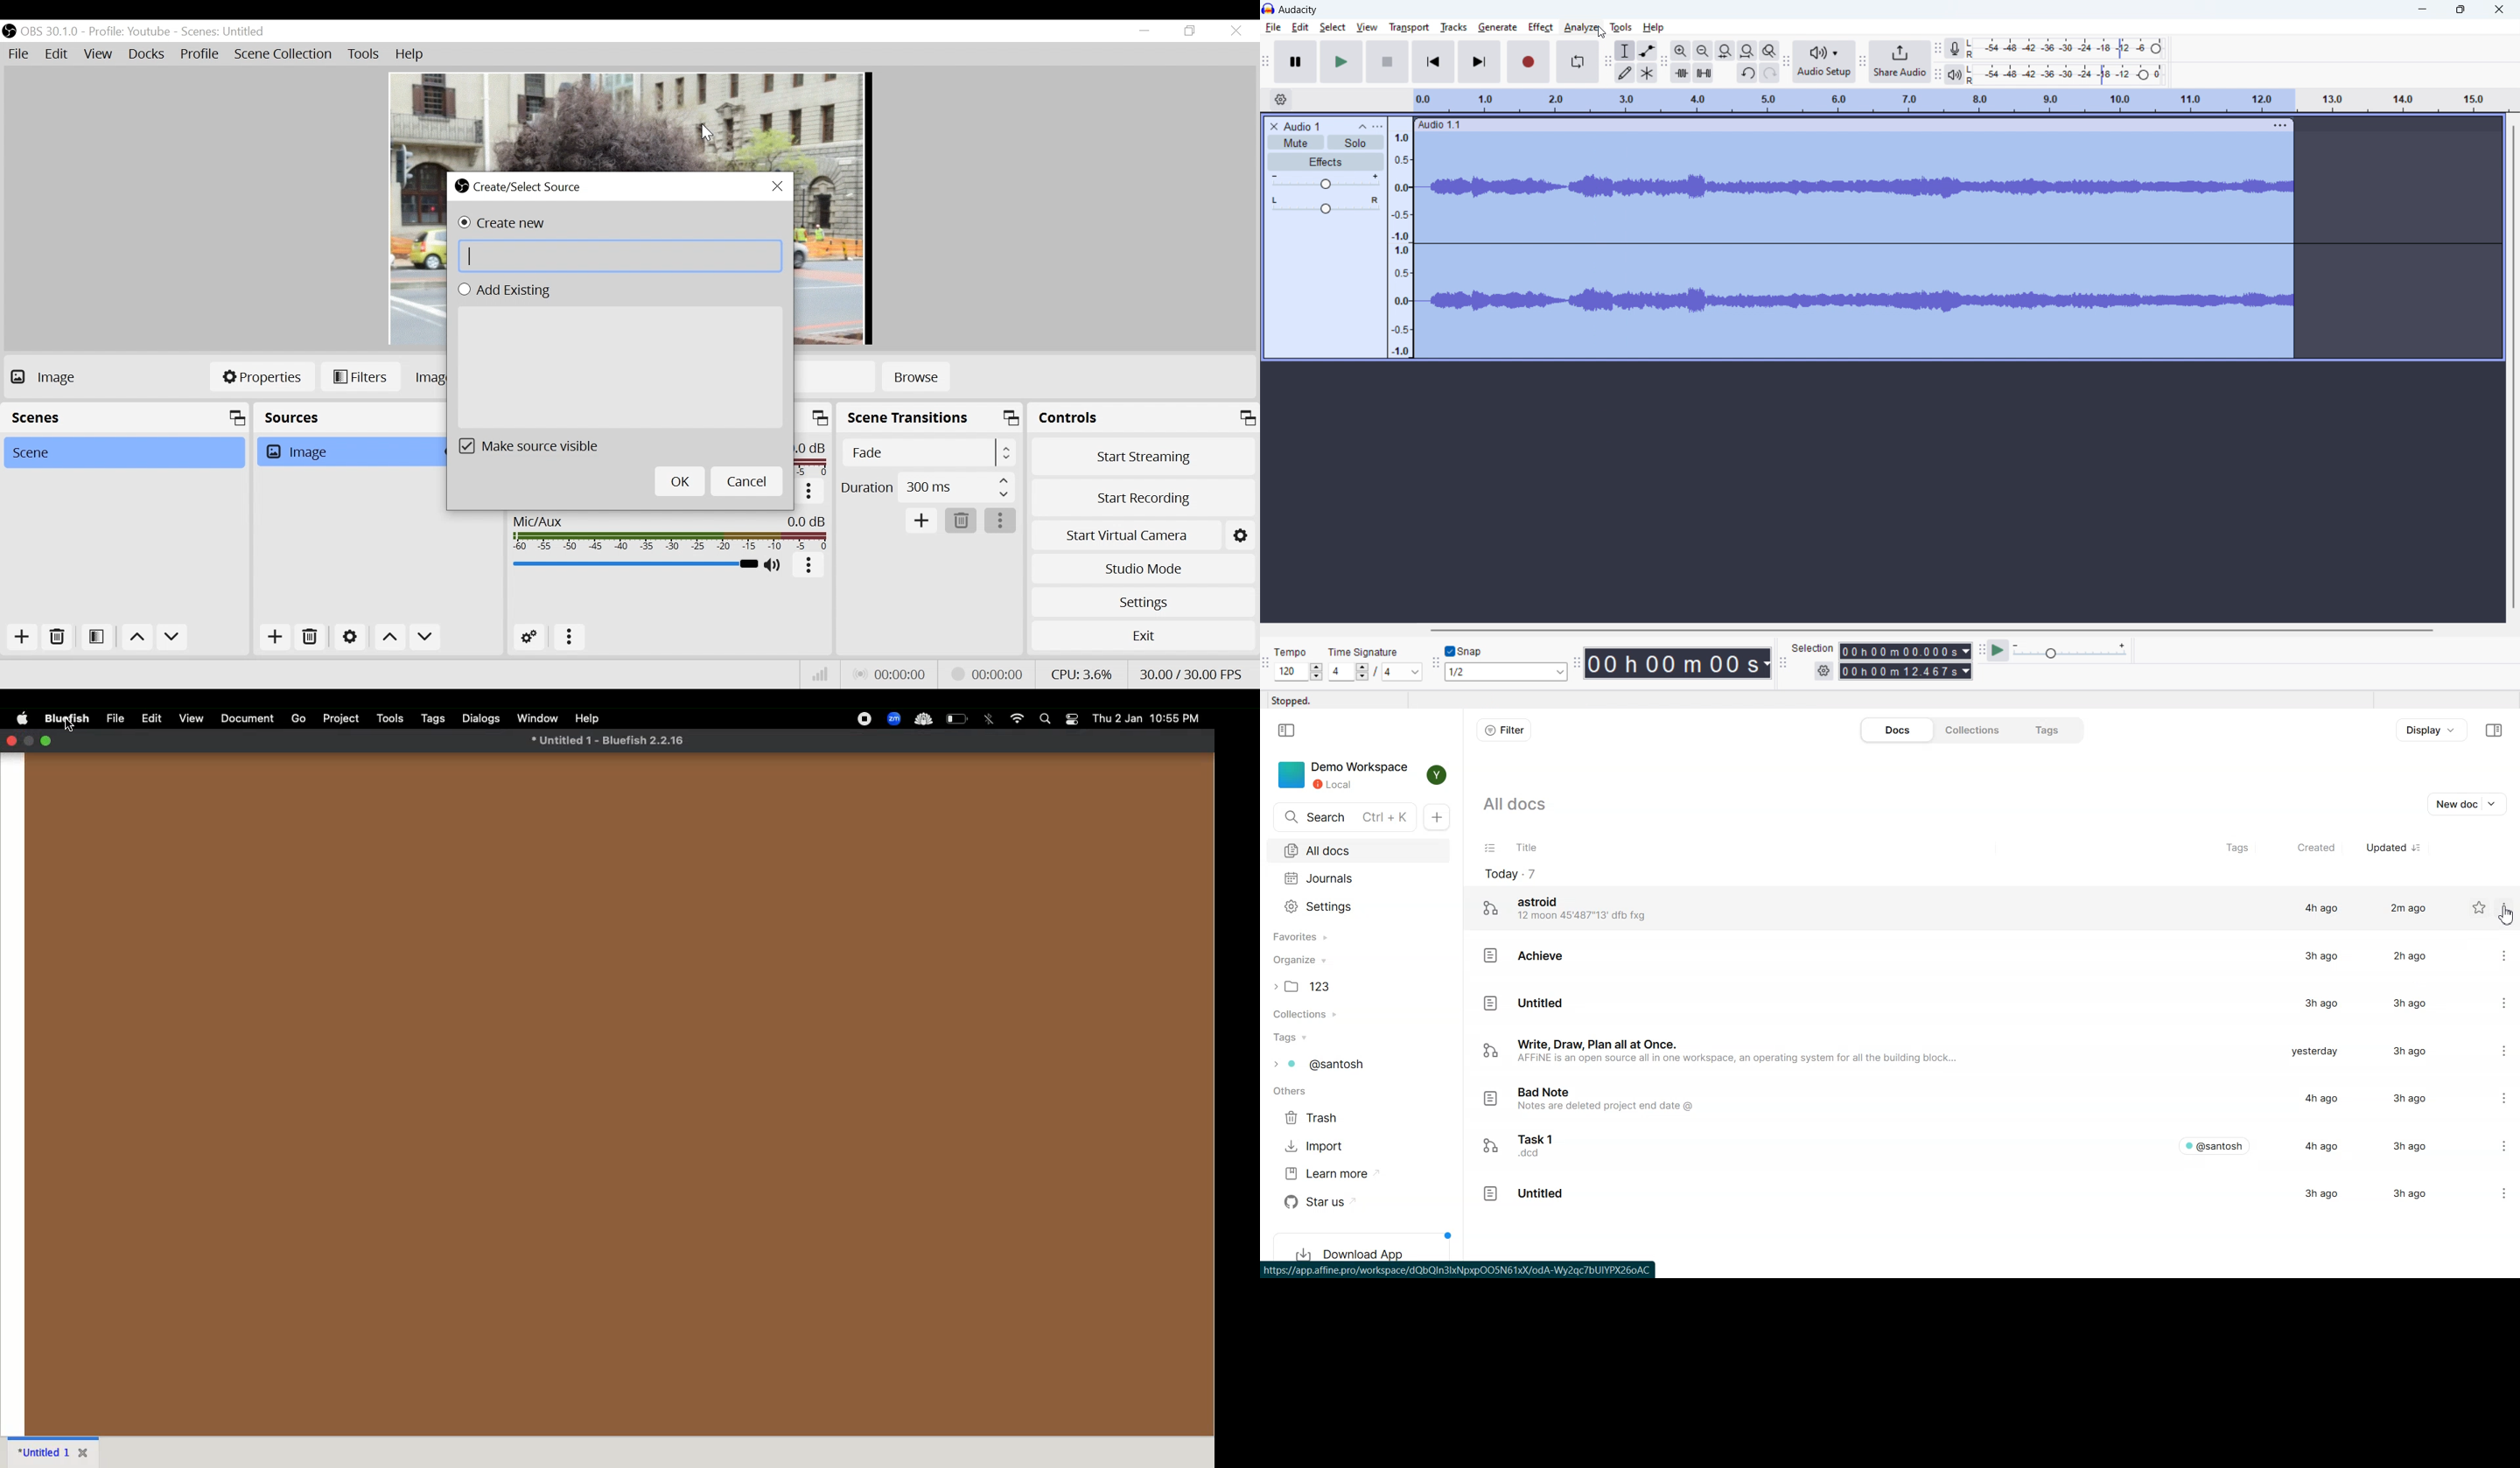 The height and width of the screenshot is (1484, 2520). I want to click on move up, so click(138, 638).